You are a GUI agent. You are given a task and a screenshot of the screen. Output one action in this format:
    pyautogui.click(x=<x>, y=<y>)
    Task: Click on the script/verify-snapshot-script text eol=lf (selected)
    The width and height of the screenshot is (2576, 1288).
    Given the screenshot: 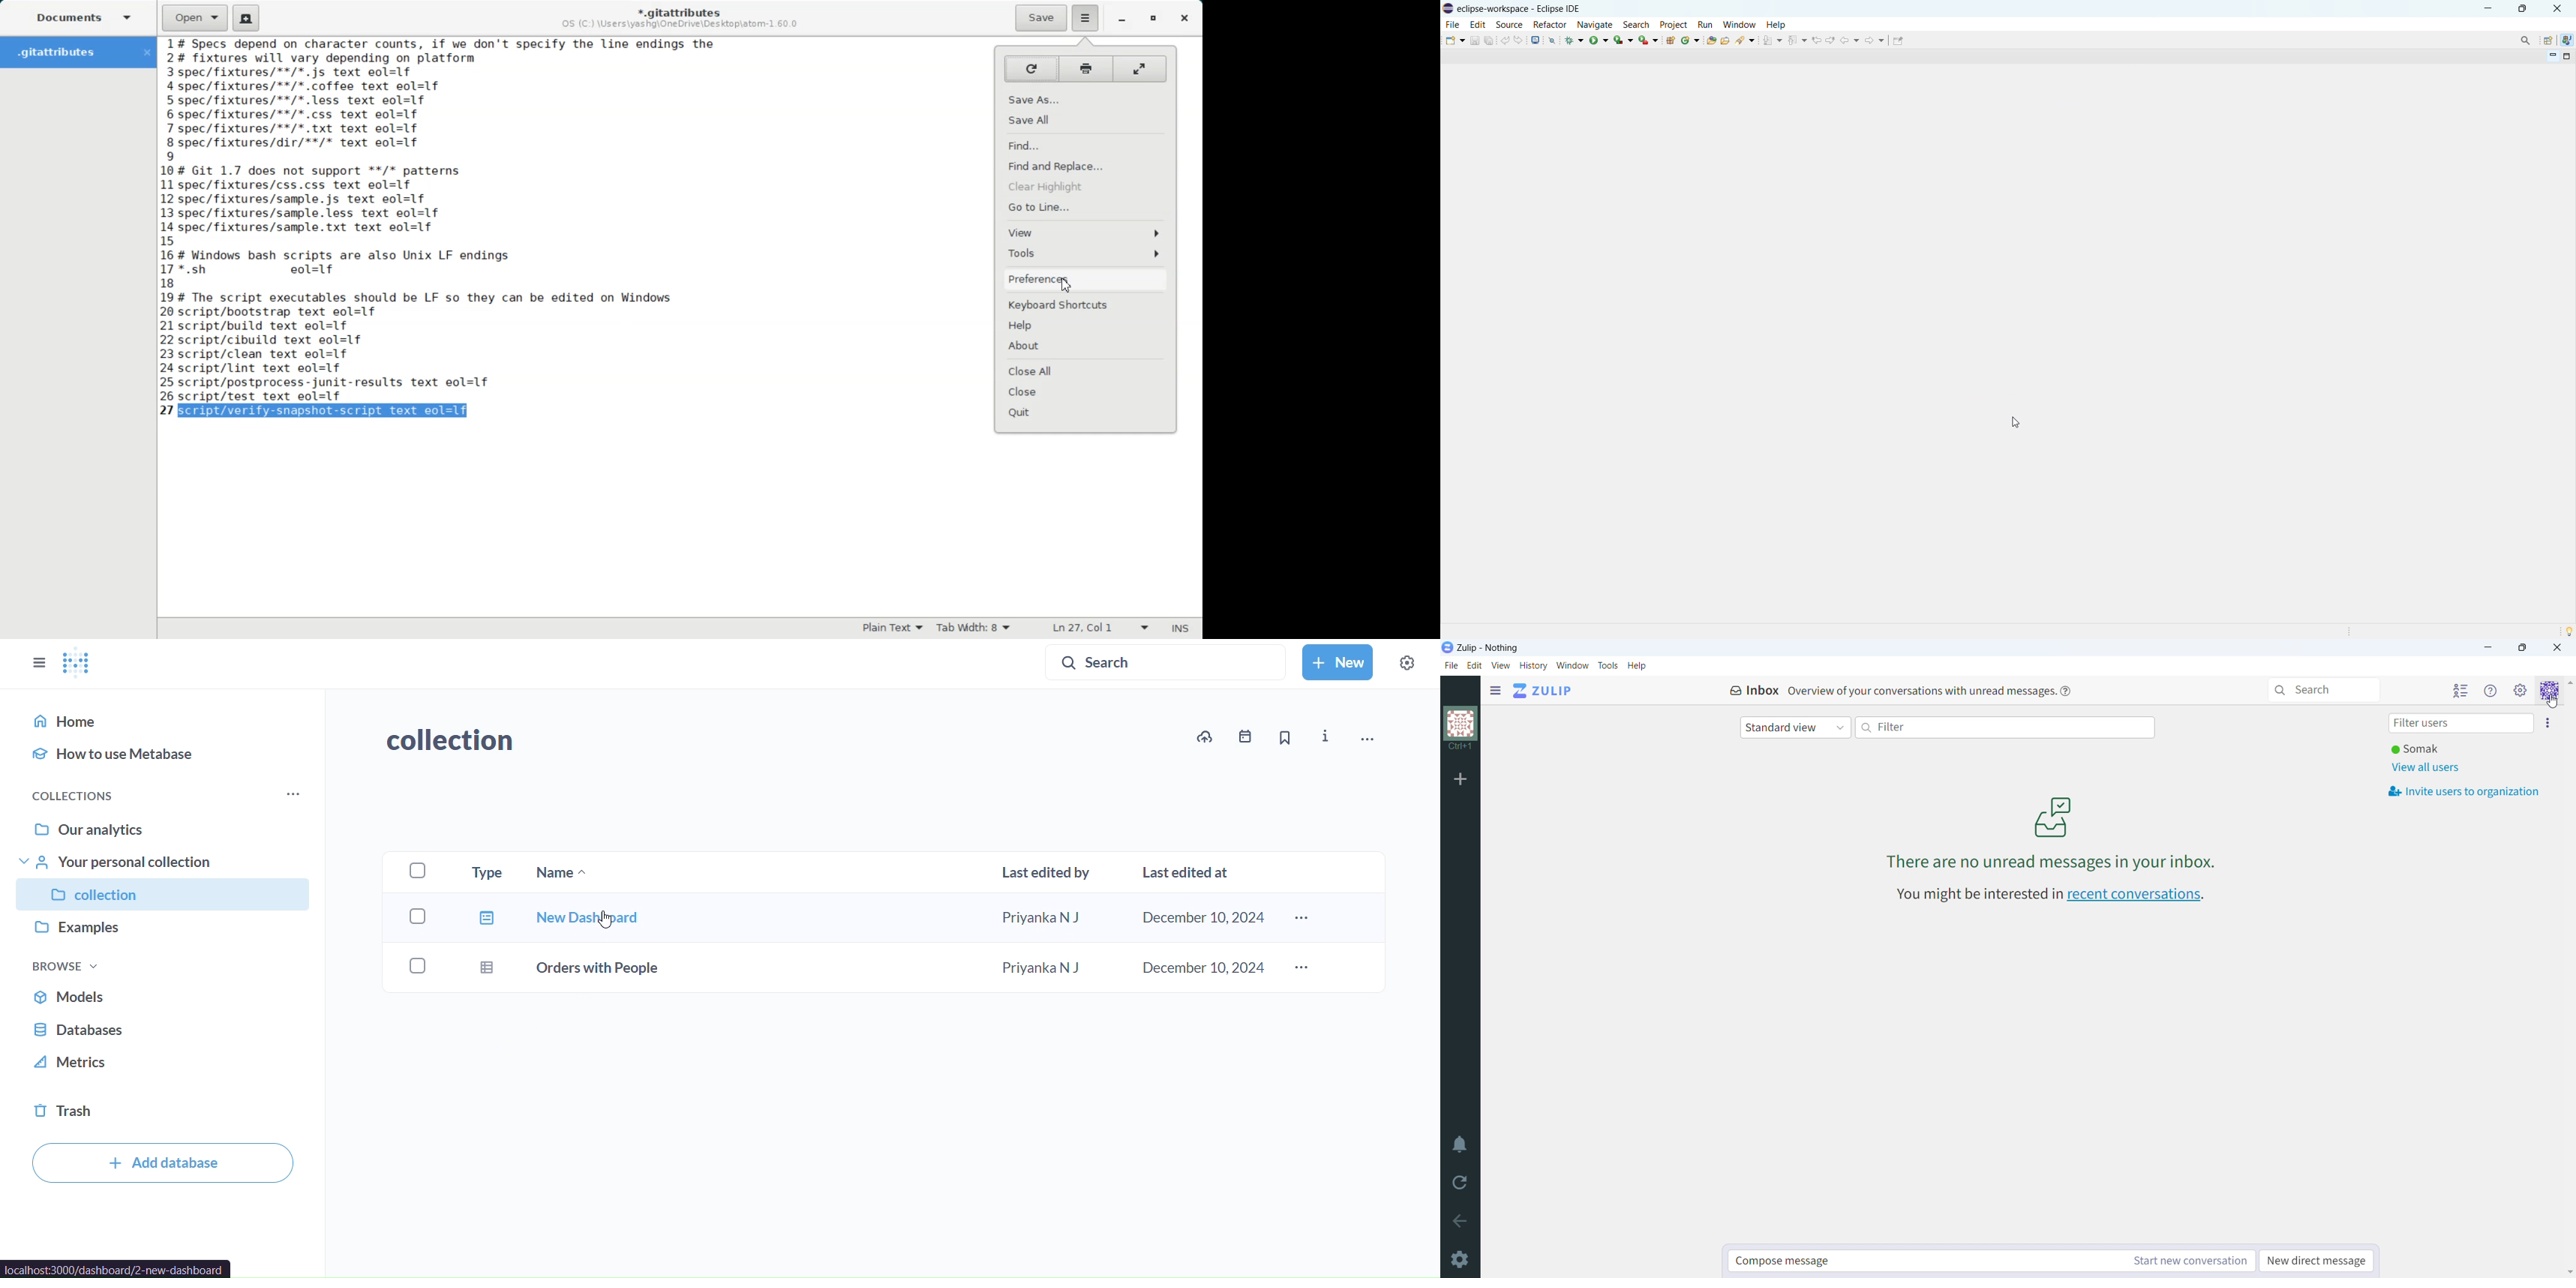 What is the action you would take?
    pyautogui.click(x=328, y=411)
    